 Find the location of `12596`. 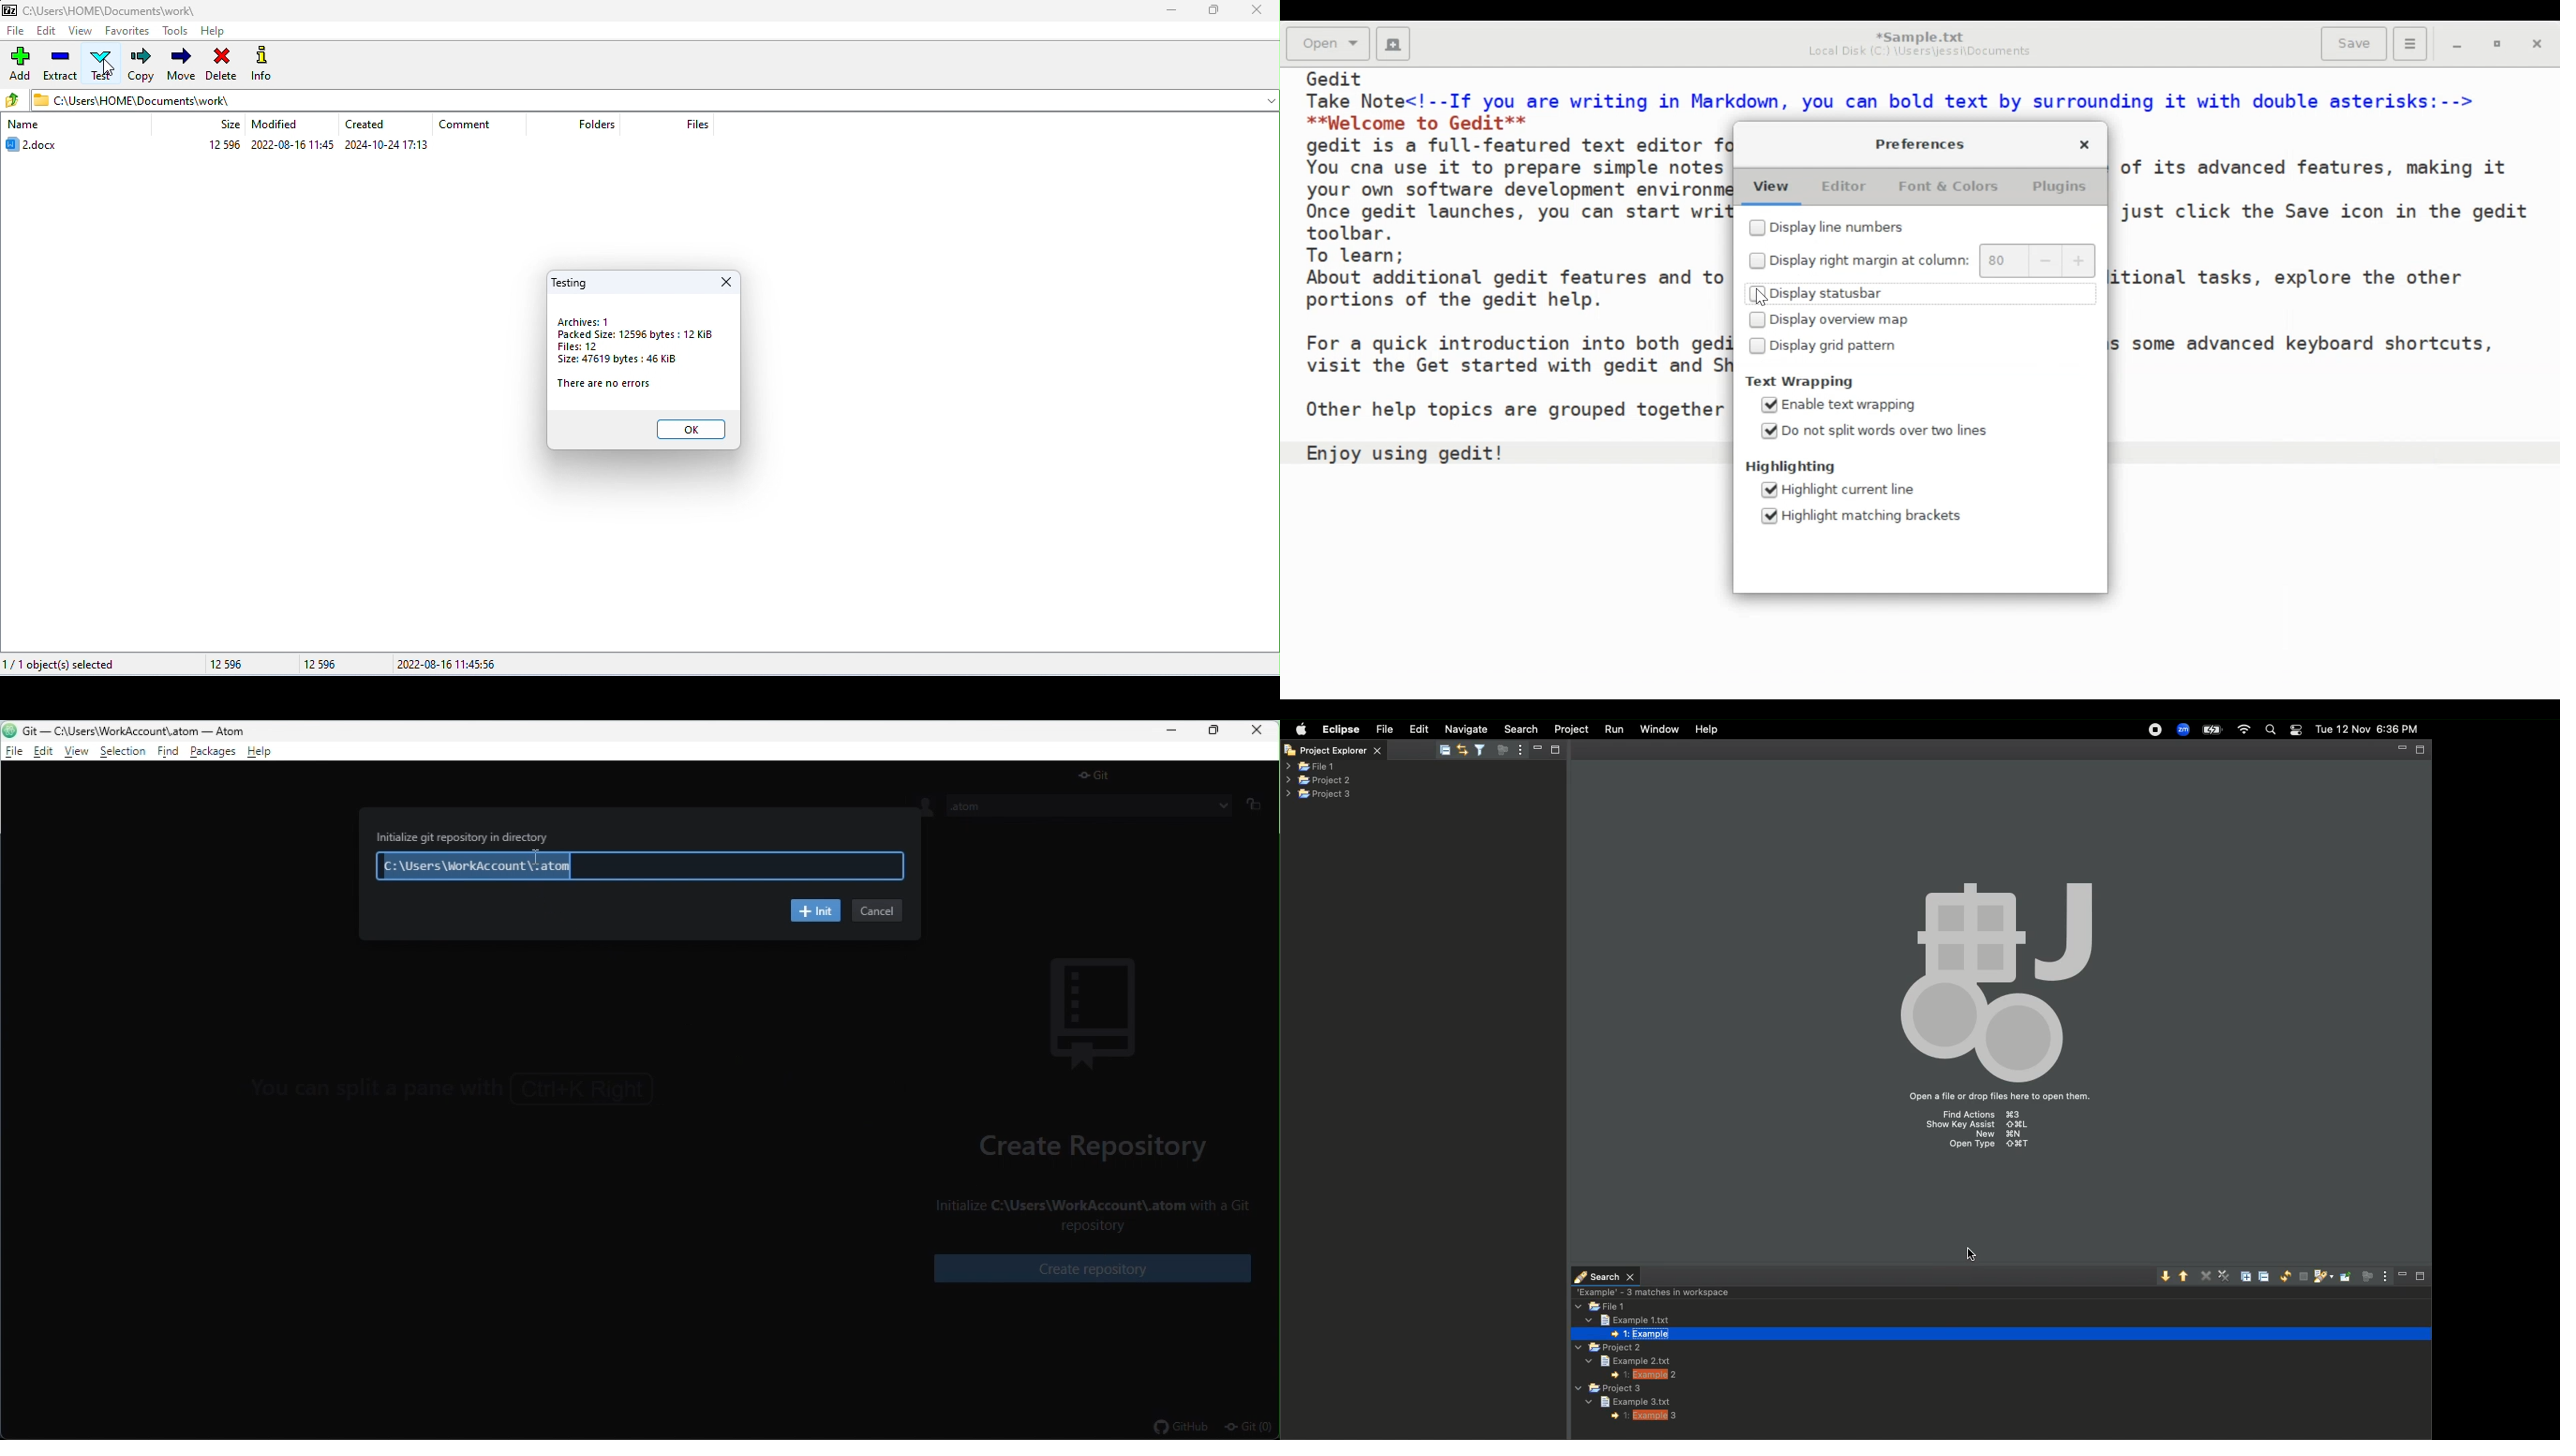

12596 is located at coordinates (225, 144).